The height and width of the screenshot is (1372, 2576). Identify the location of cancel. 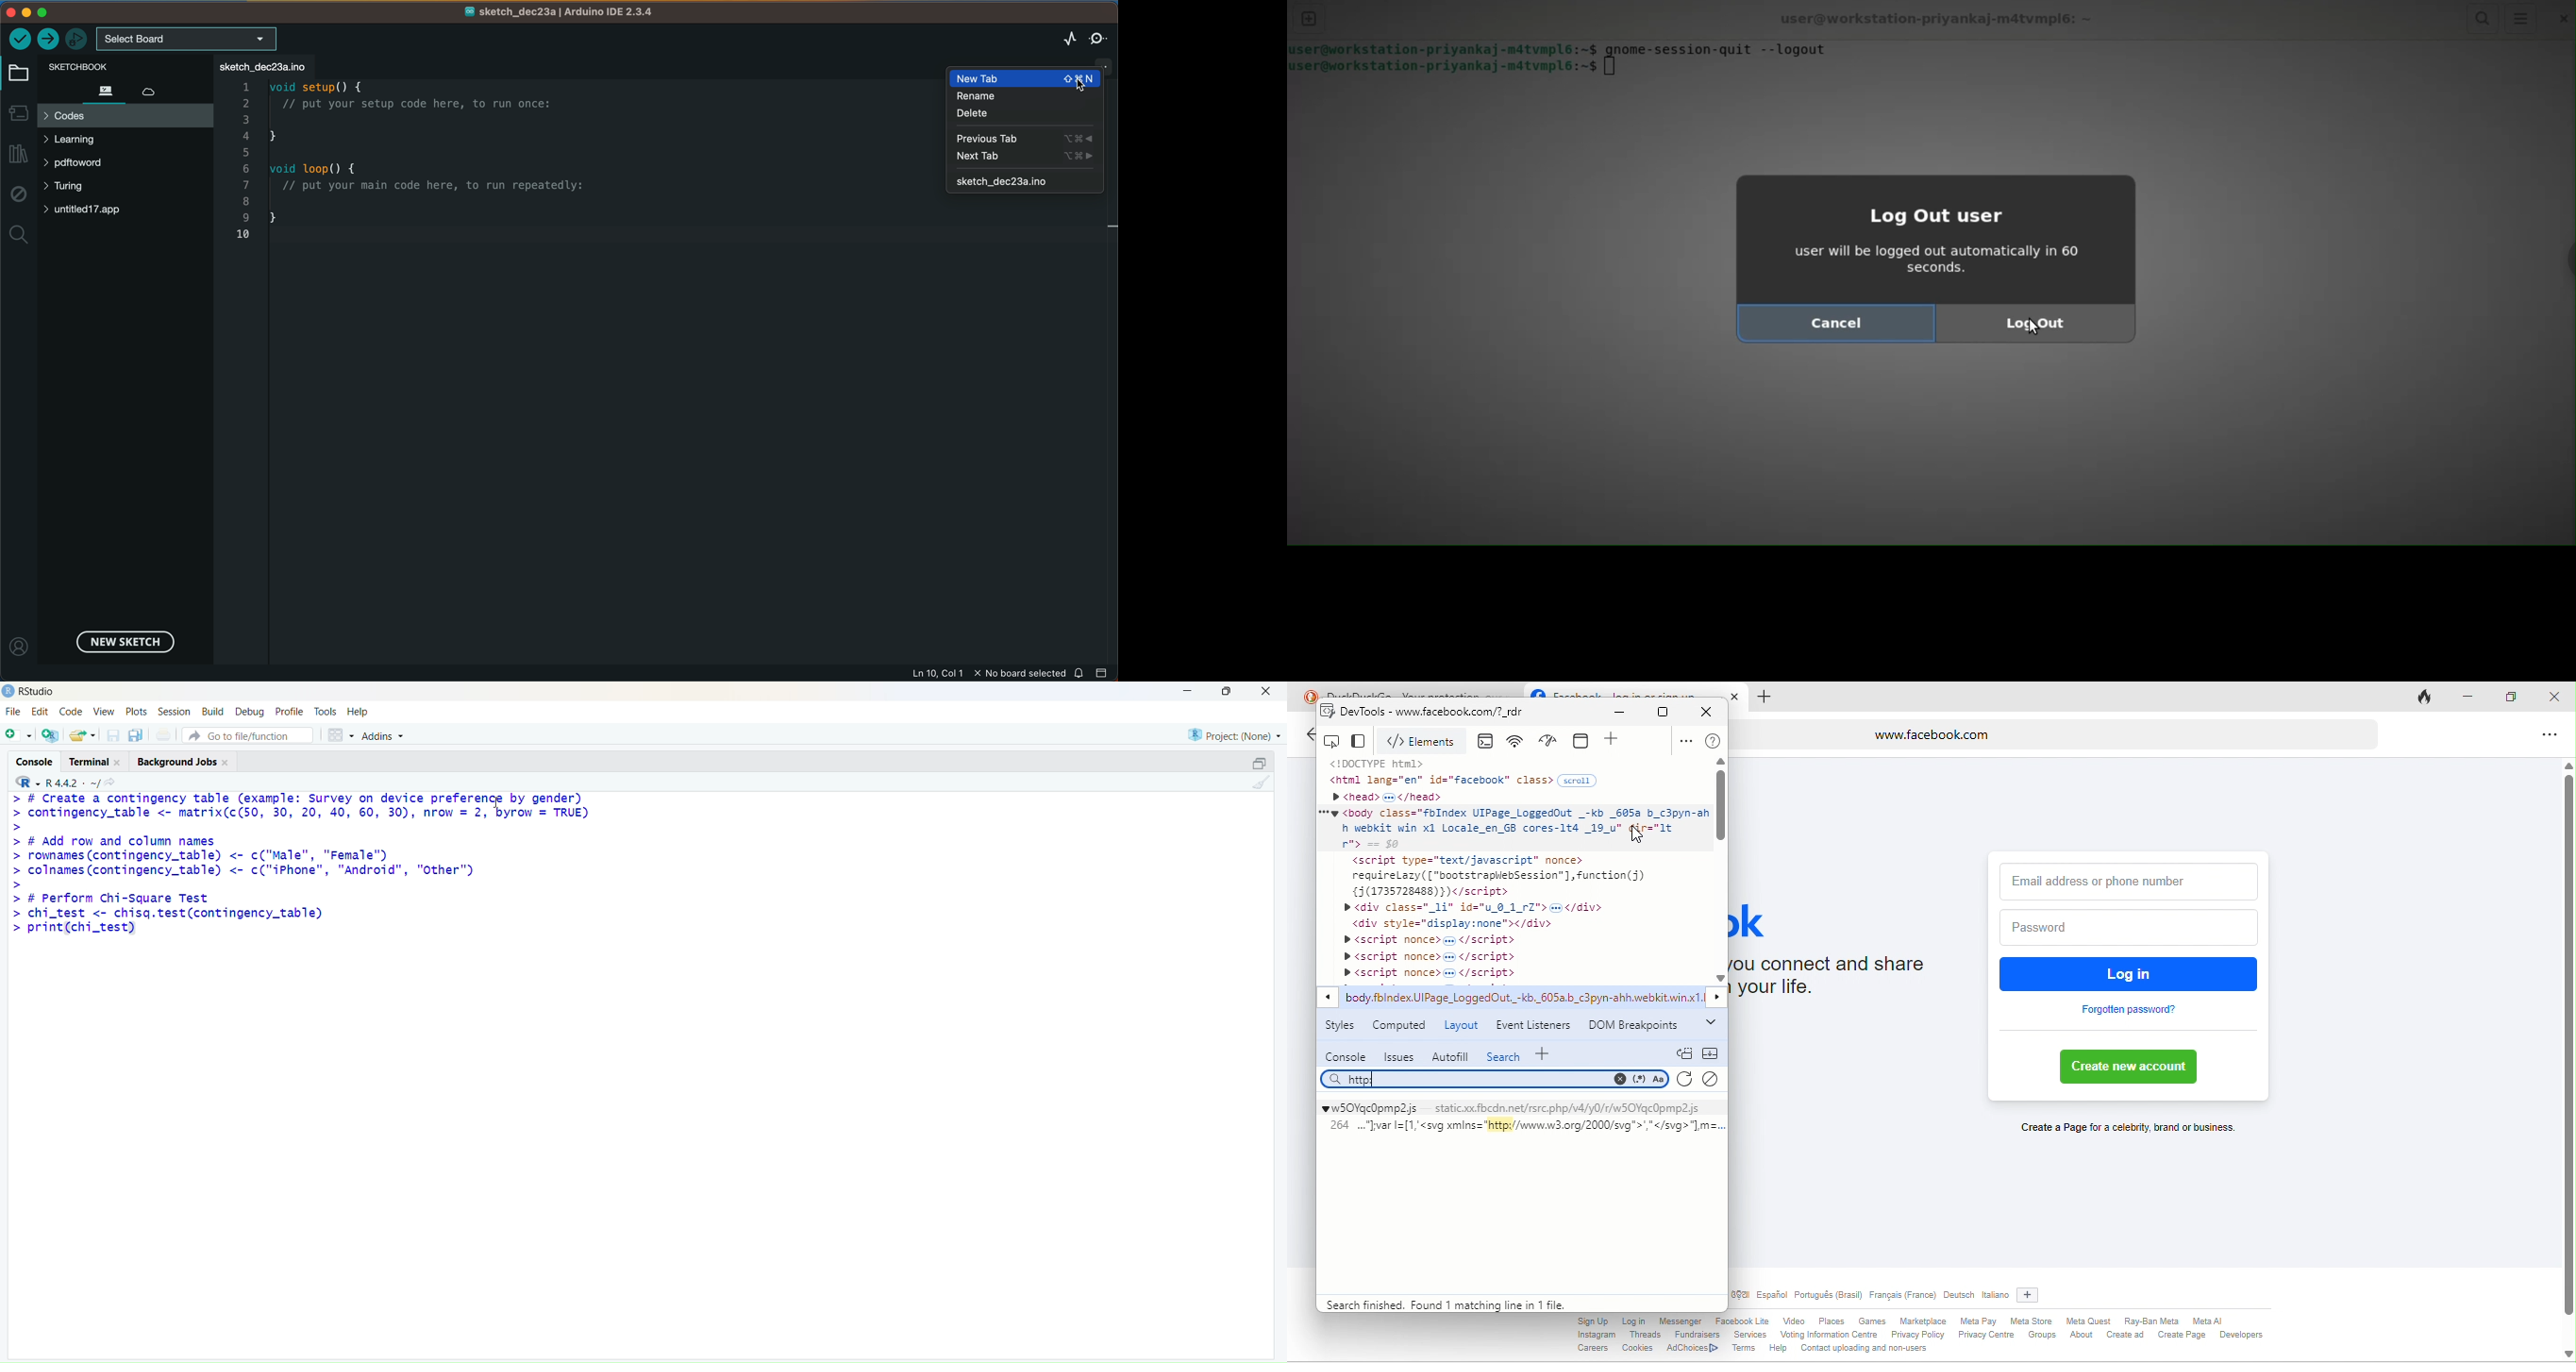
(1834, 324).